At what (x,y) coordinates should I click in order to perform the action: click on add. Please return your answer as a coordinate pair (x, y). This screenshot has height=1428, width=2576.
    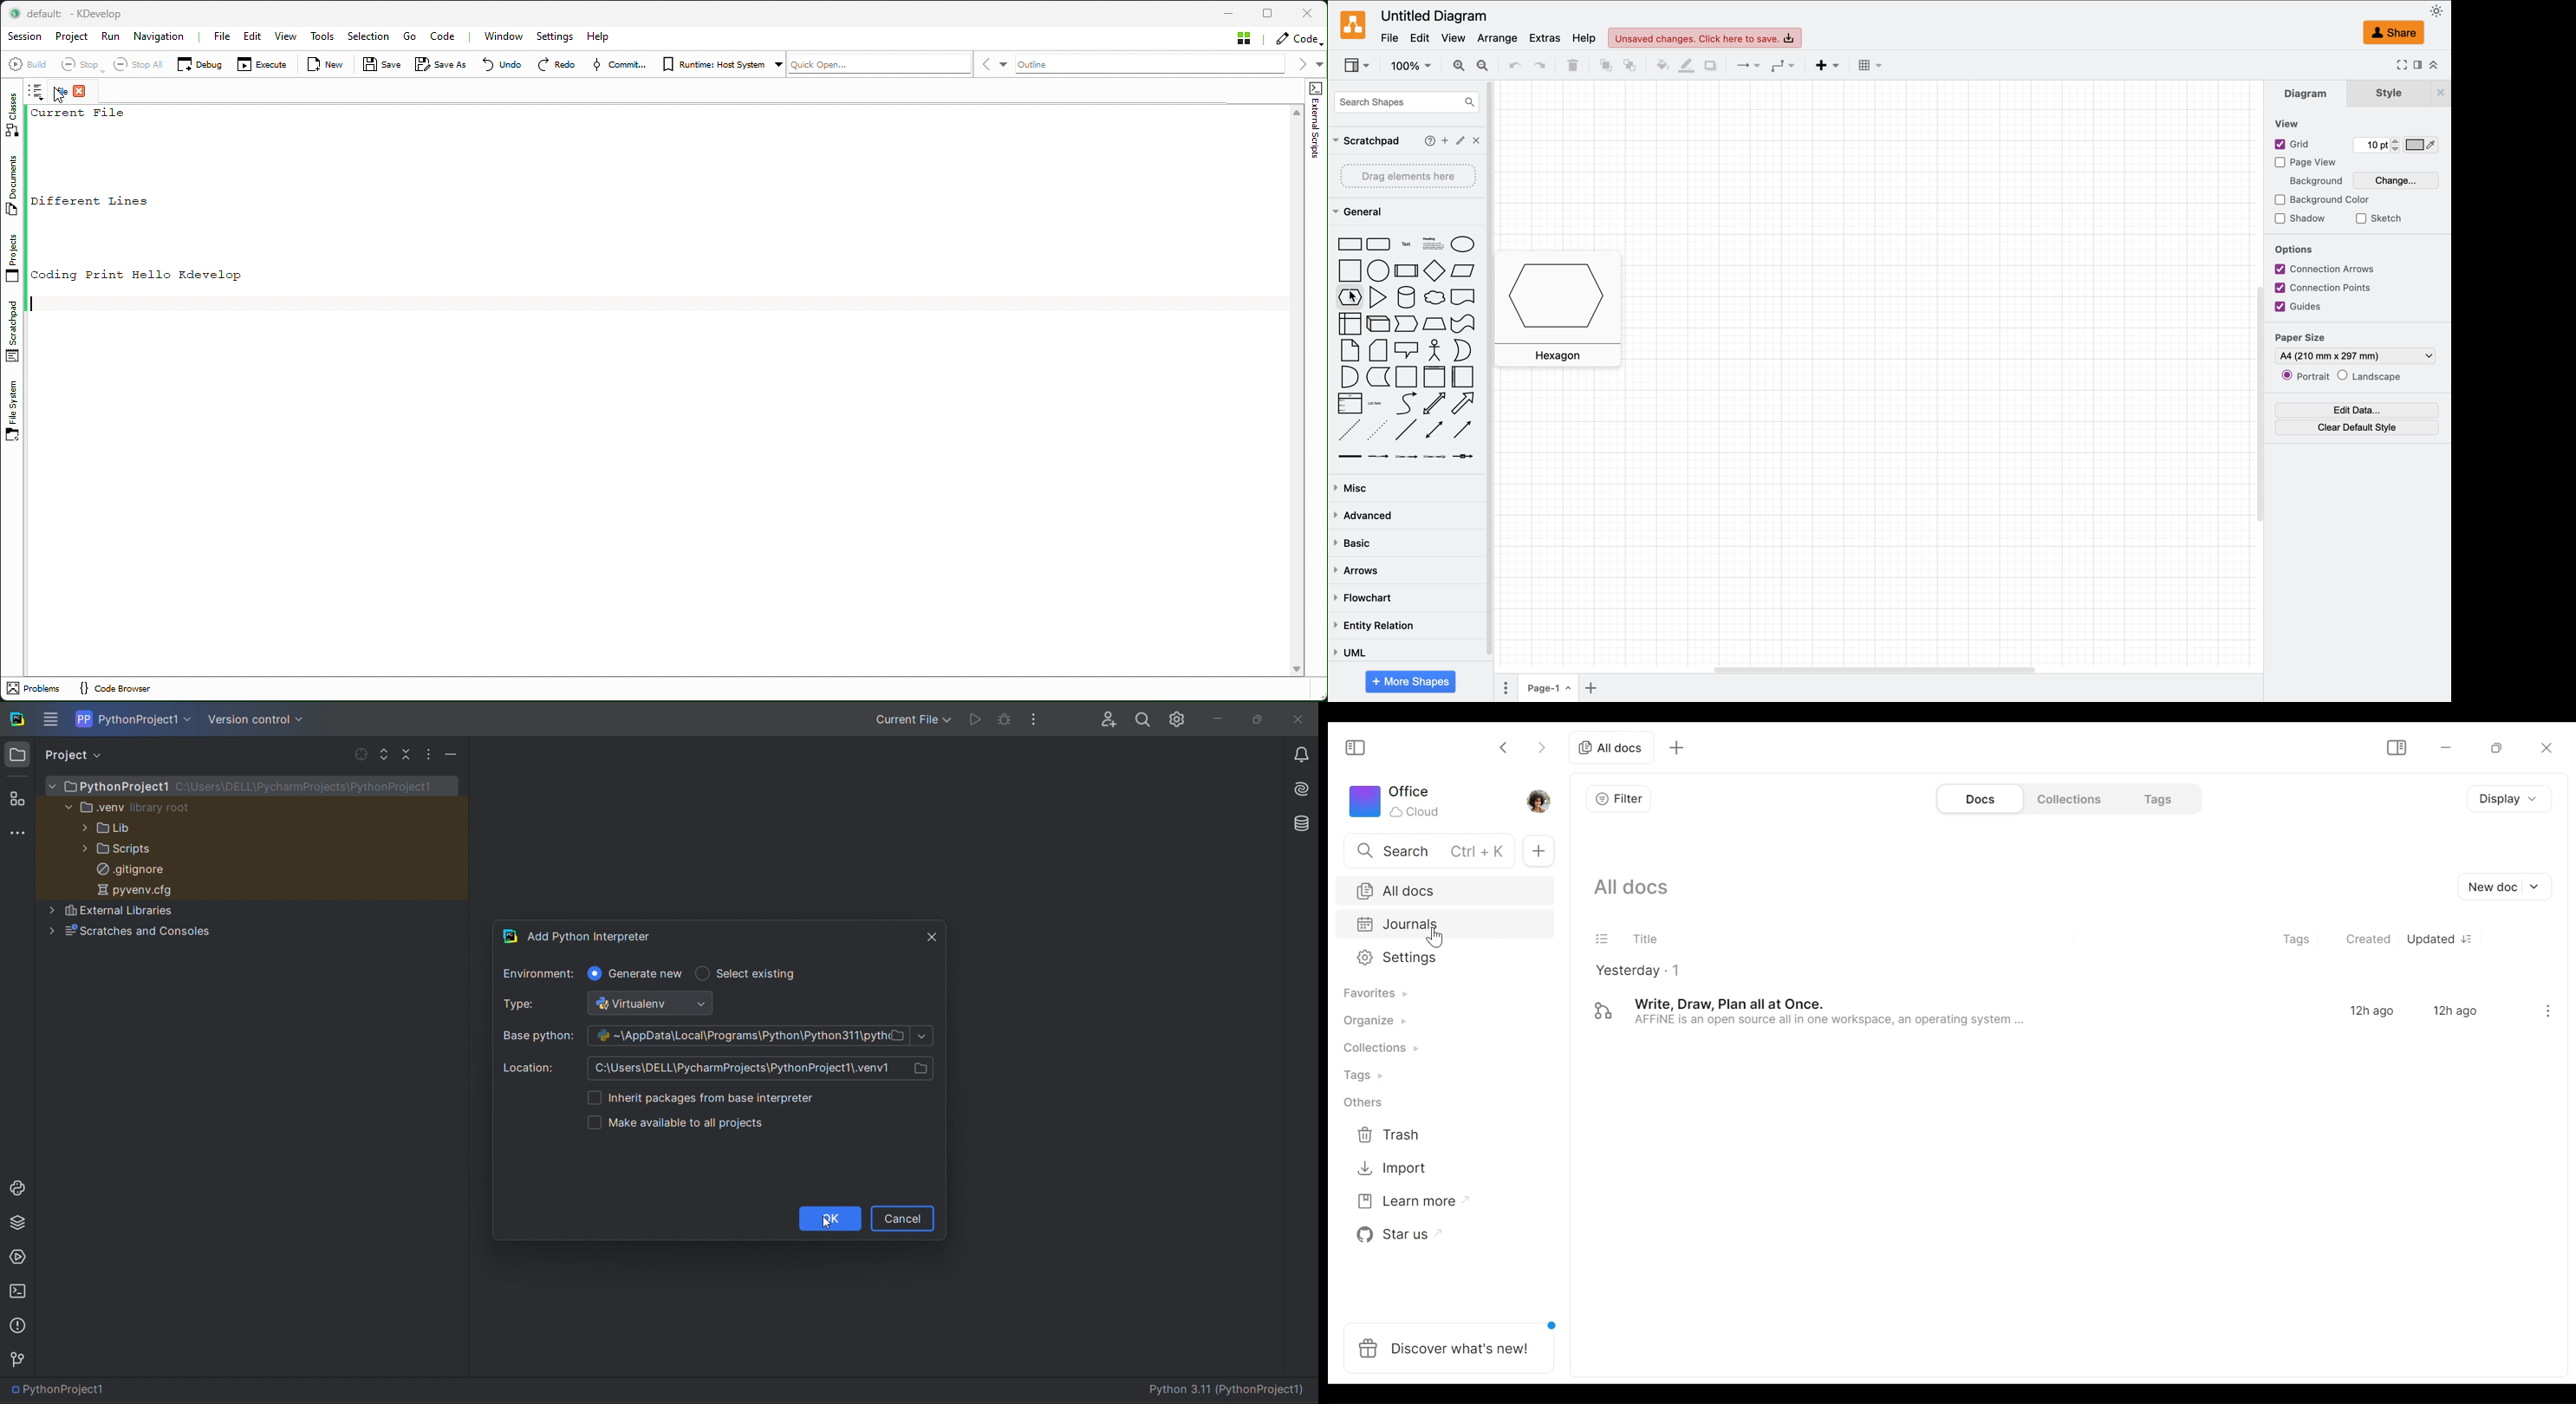
    Looking at the image, I should click on (1445, 139).